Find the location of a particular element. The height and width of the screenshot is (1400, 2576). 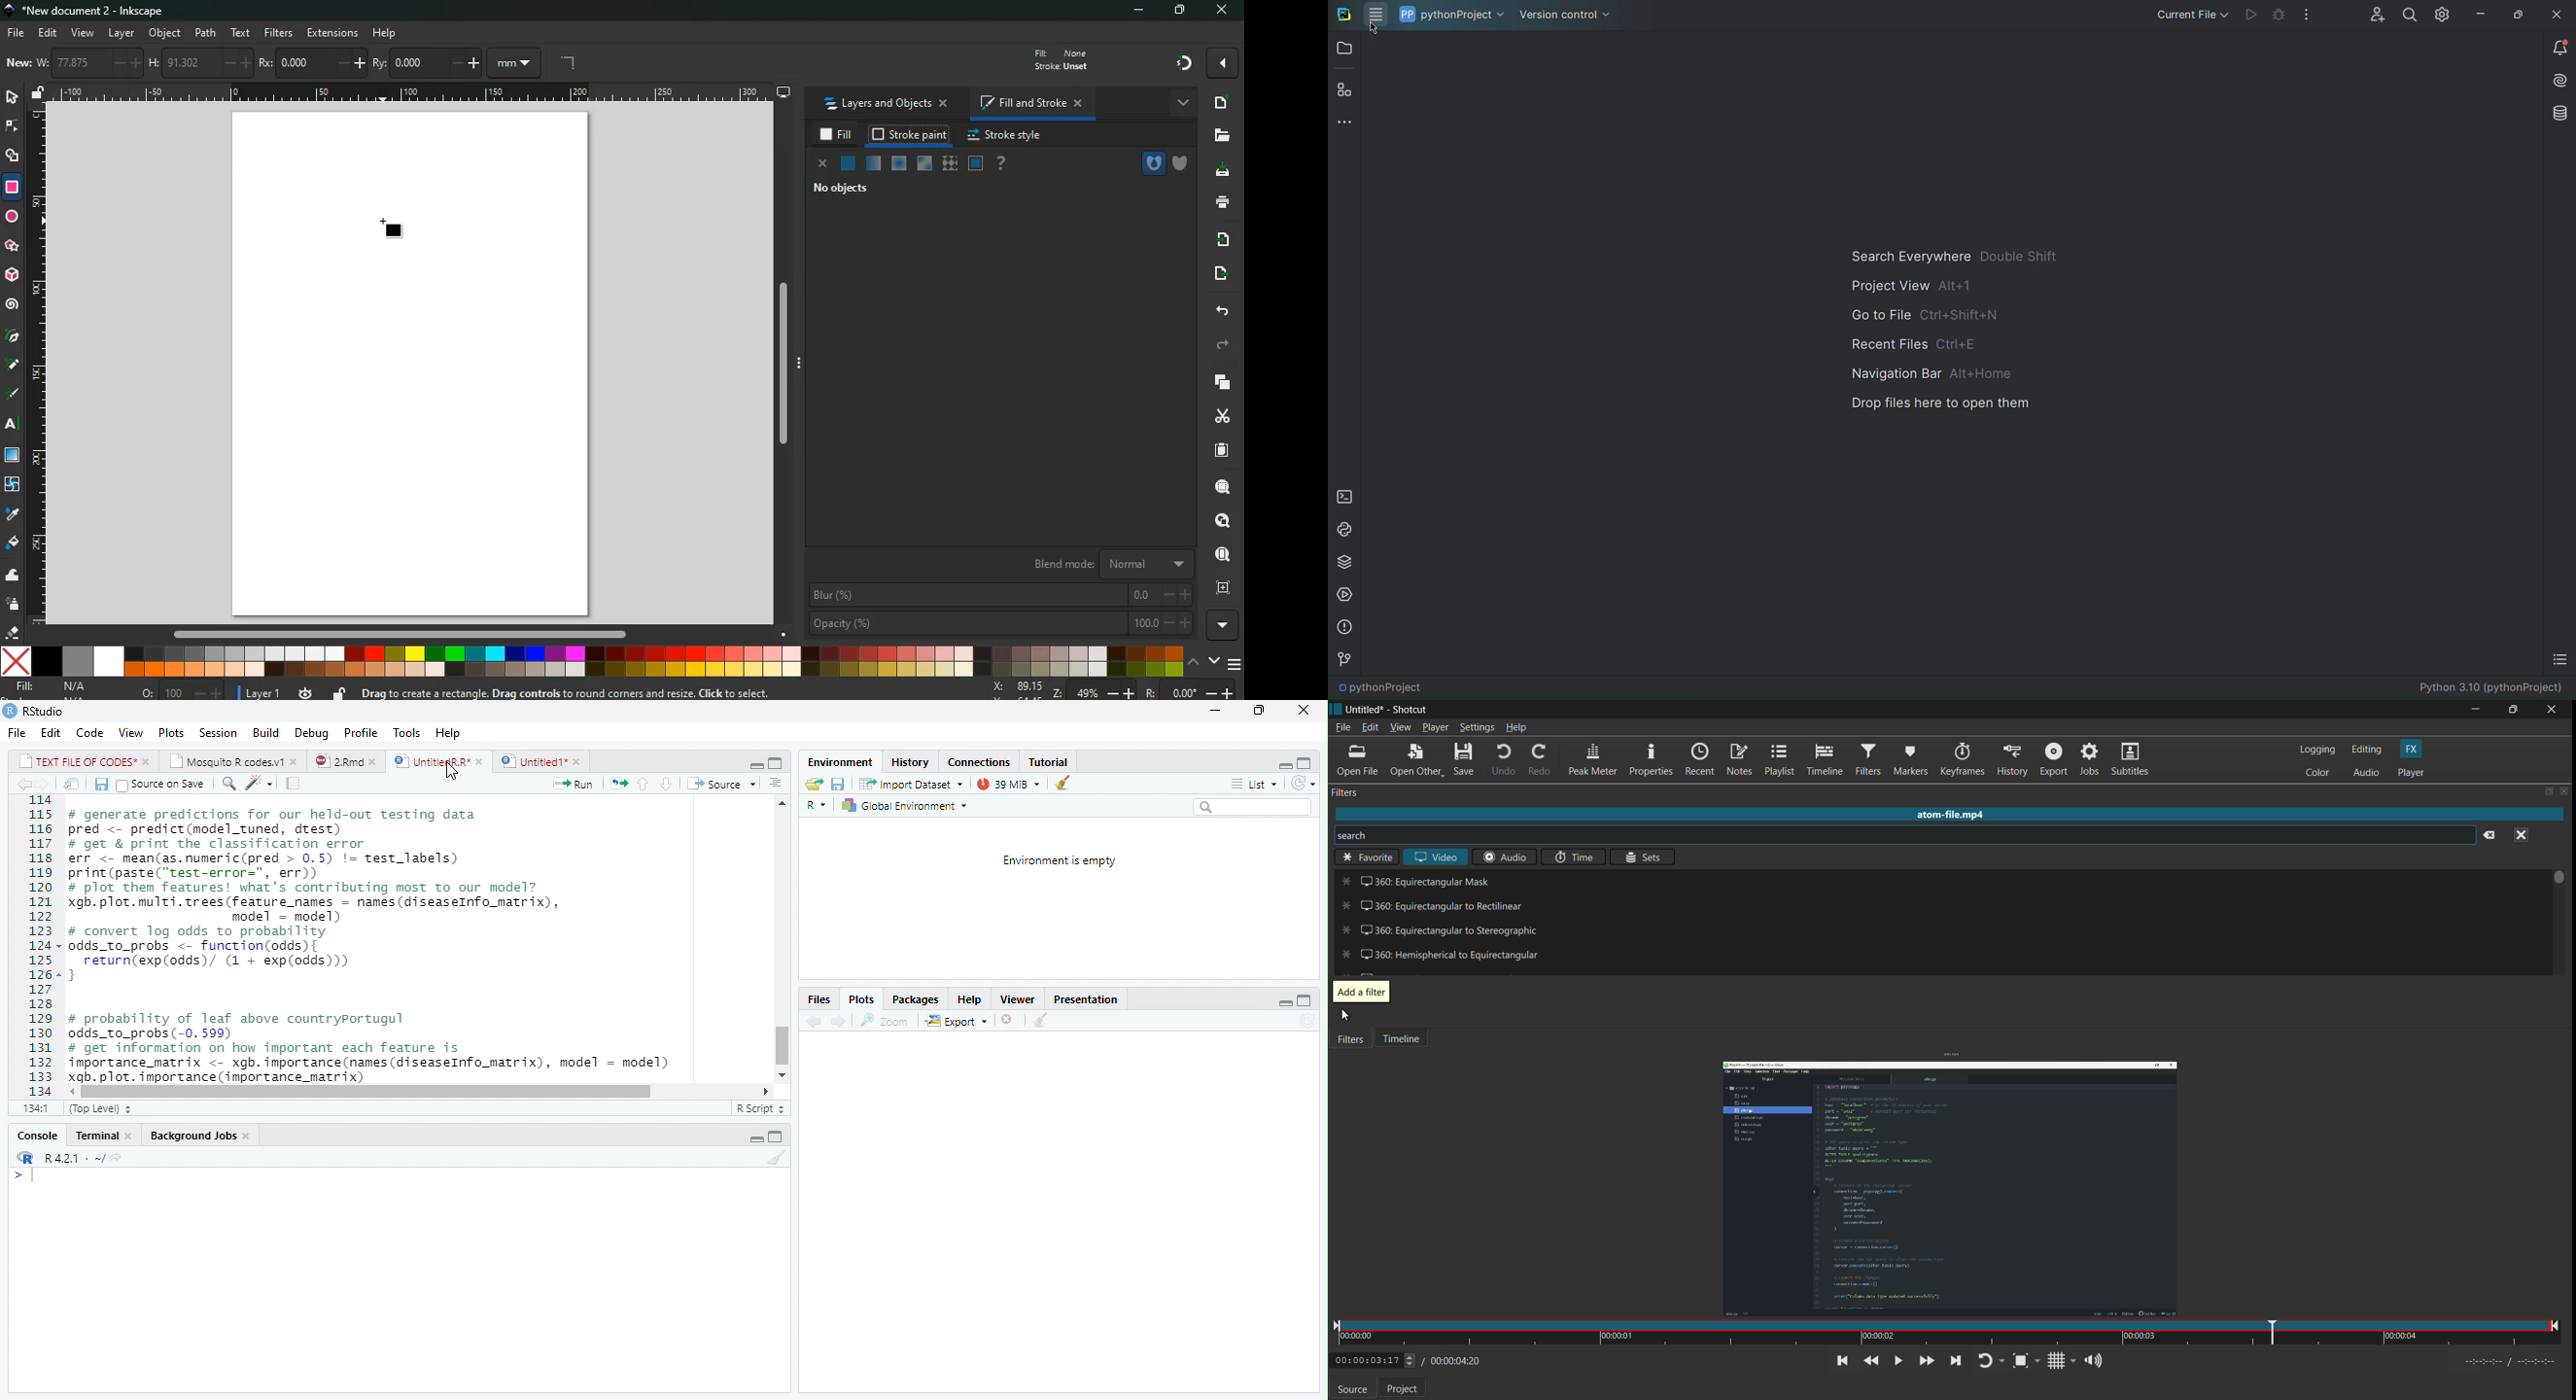

Debug is located at coordinates (310, 734).